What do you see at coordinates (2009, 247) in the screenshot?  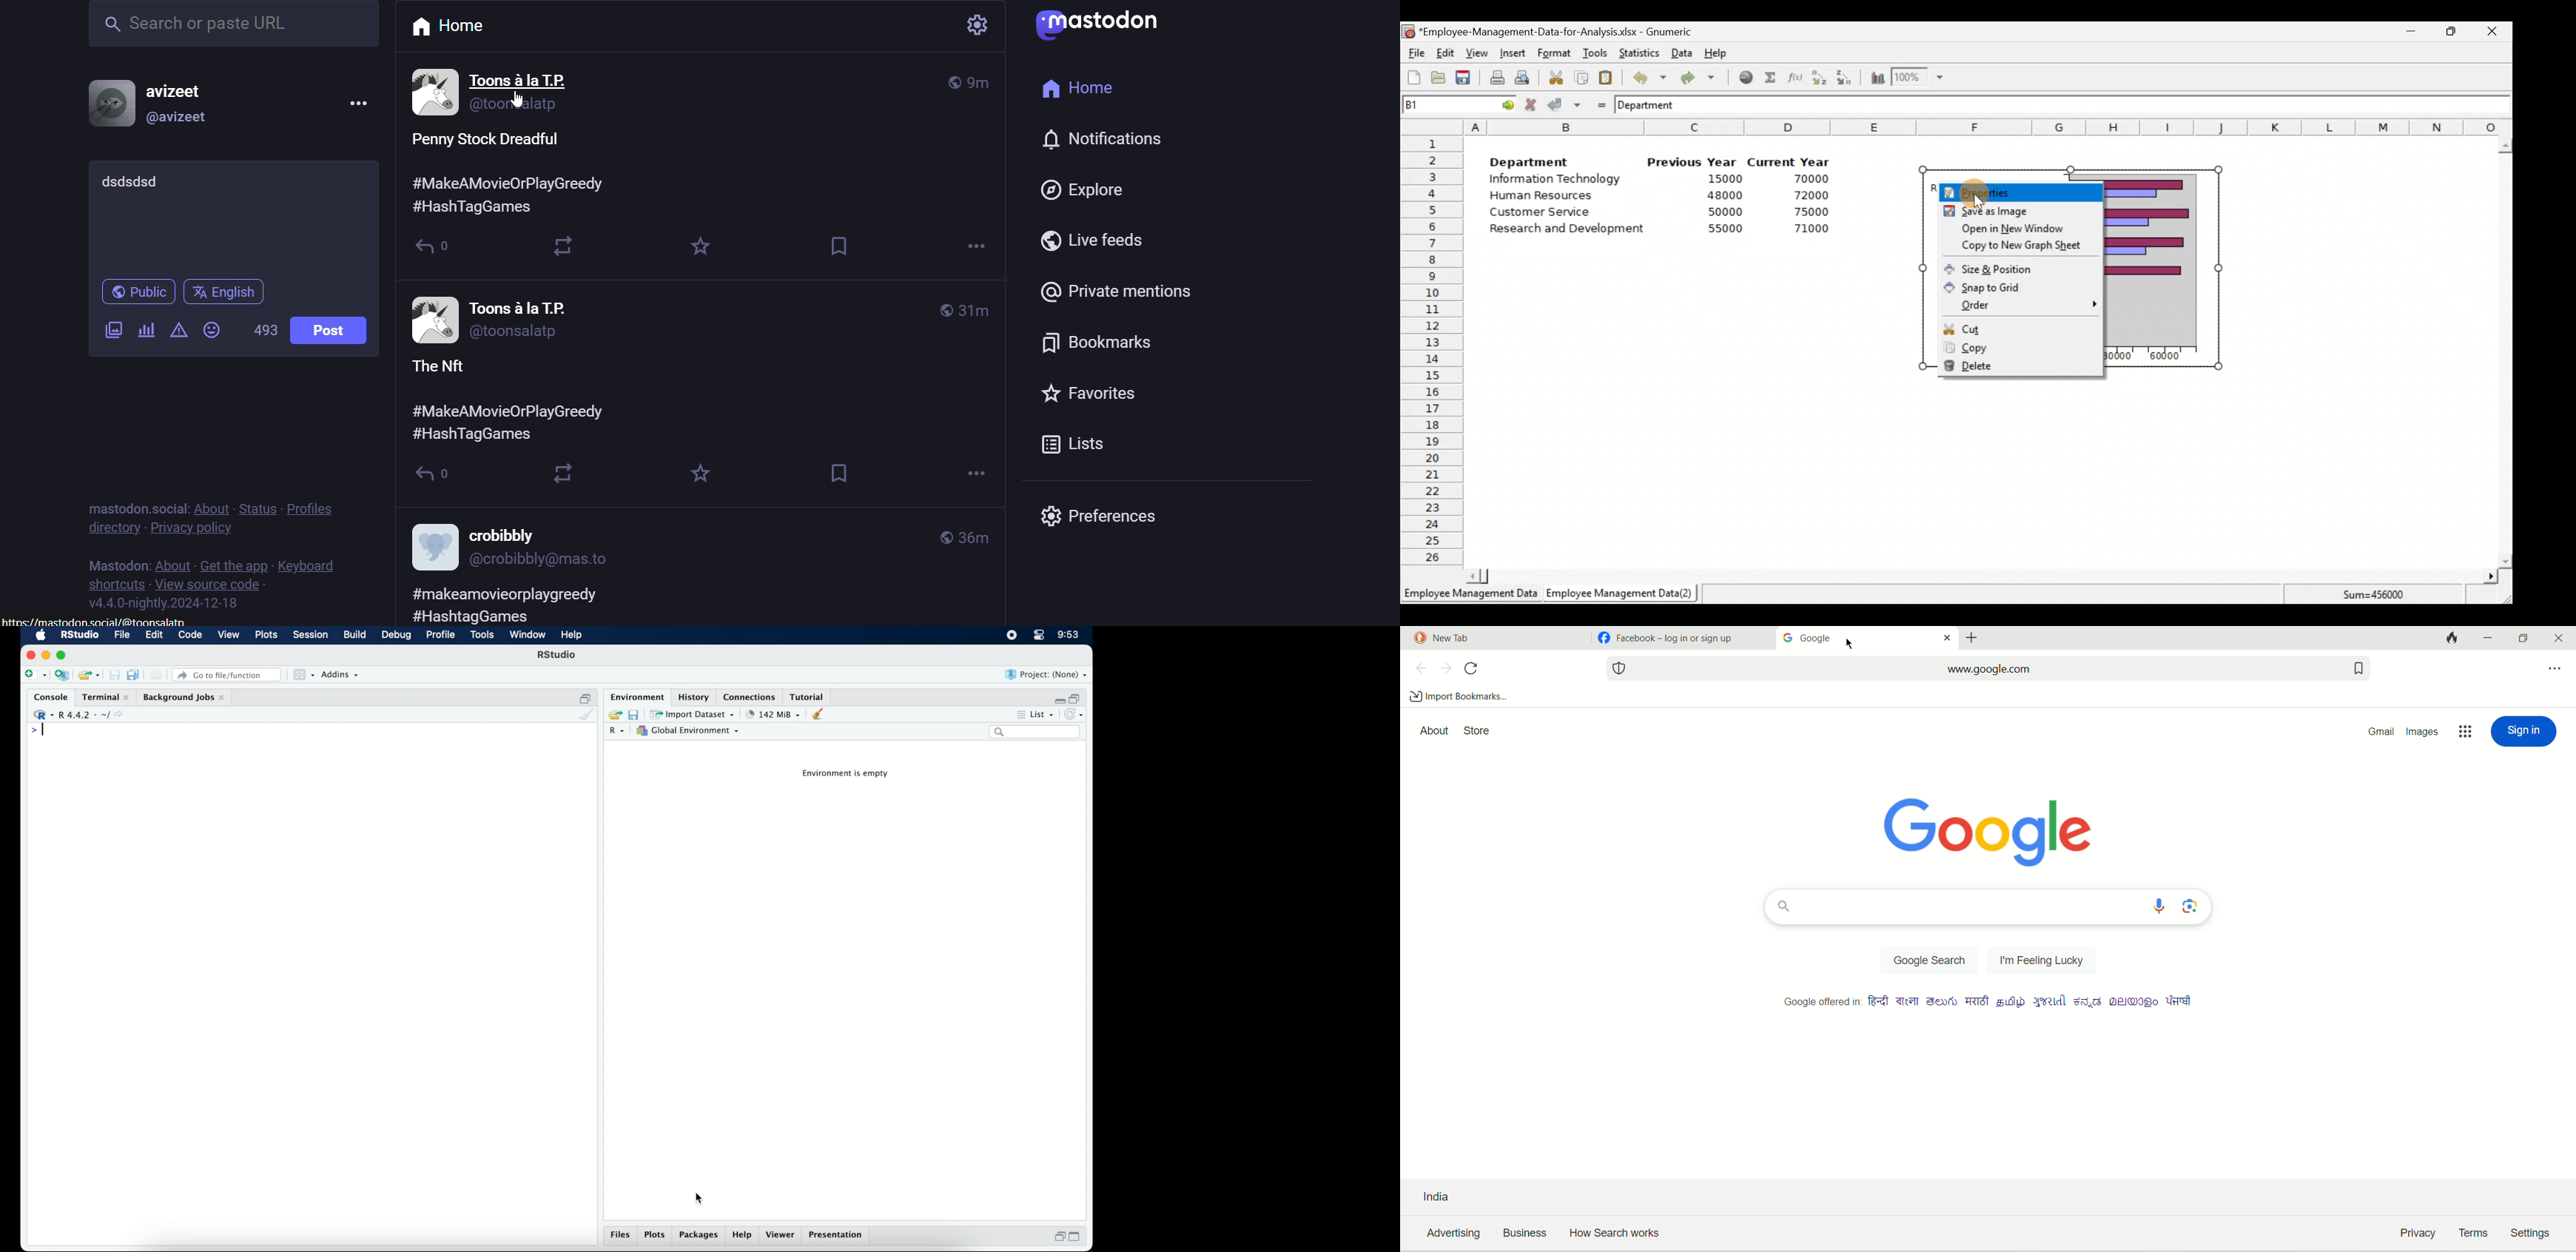 I see `Copy to new graph sheet` at bounding box center [2009, 247].